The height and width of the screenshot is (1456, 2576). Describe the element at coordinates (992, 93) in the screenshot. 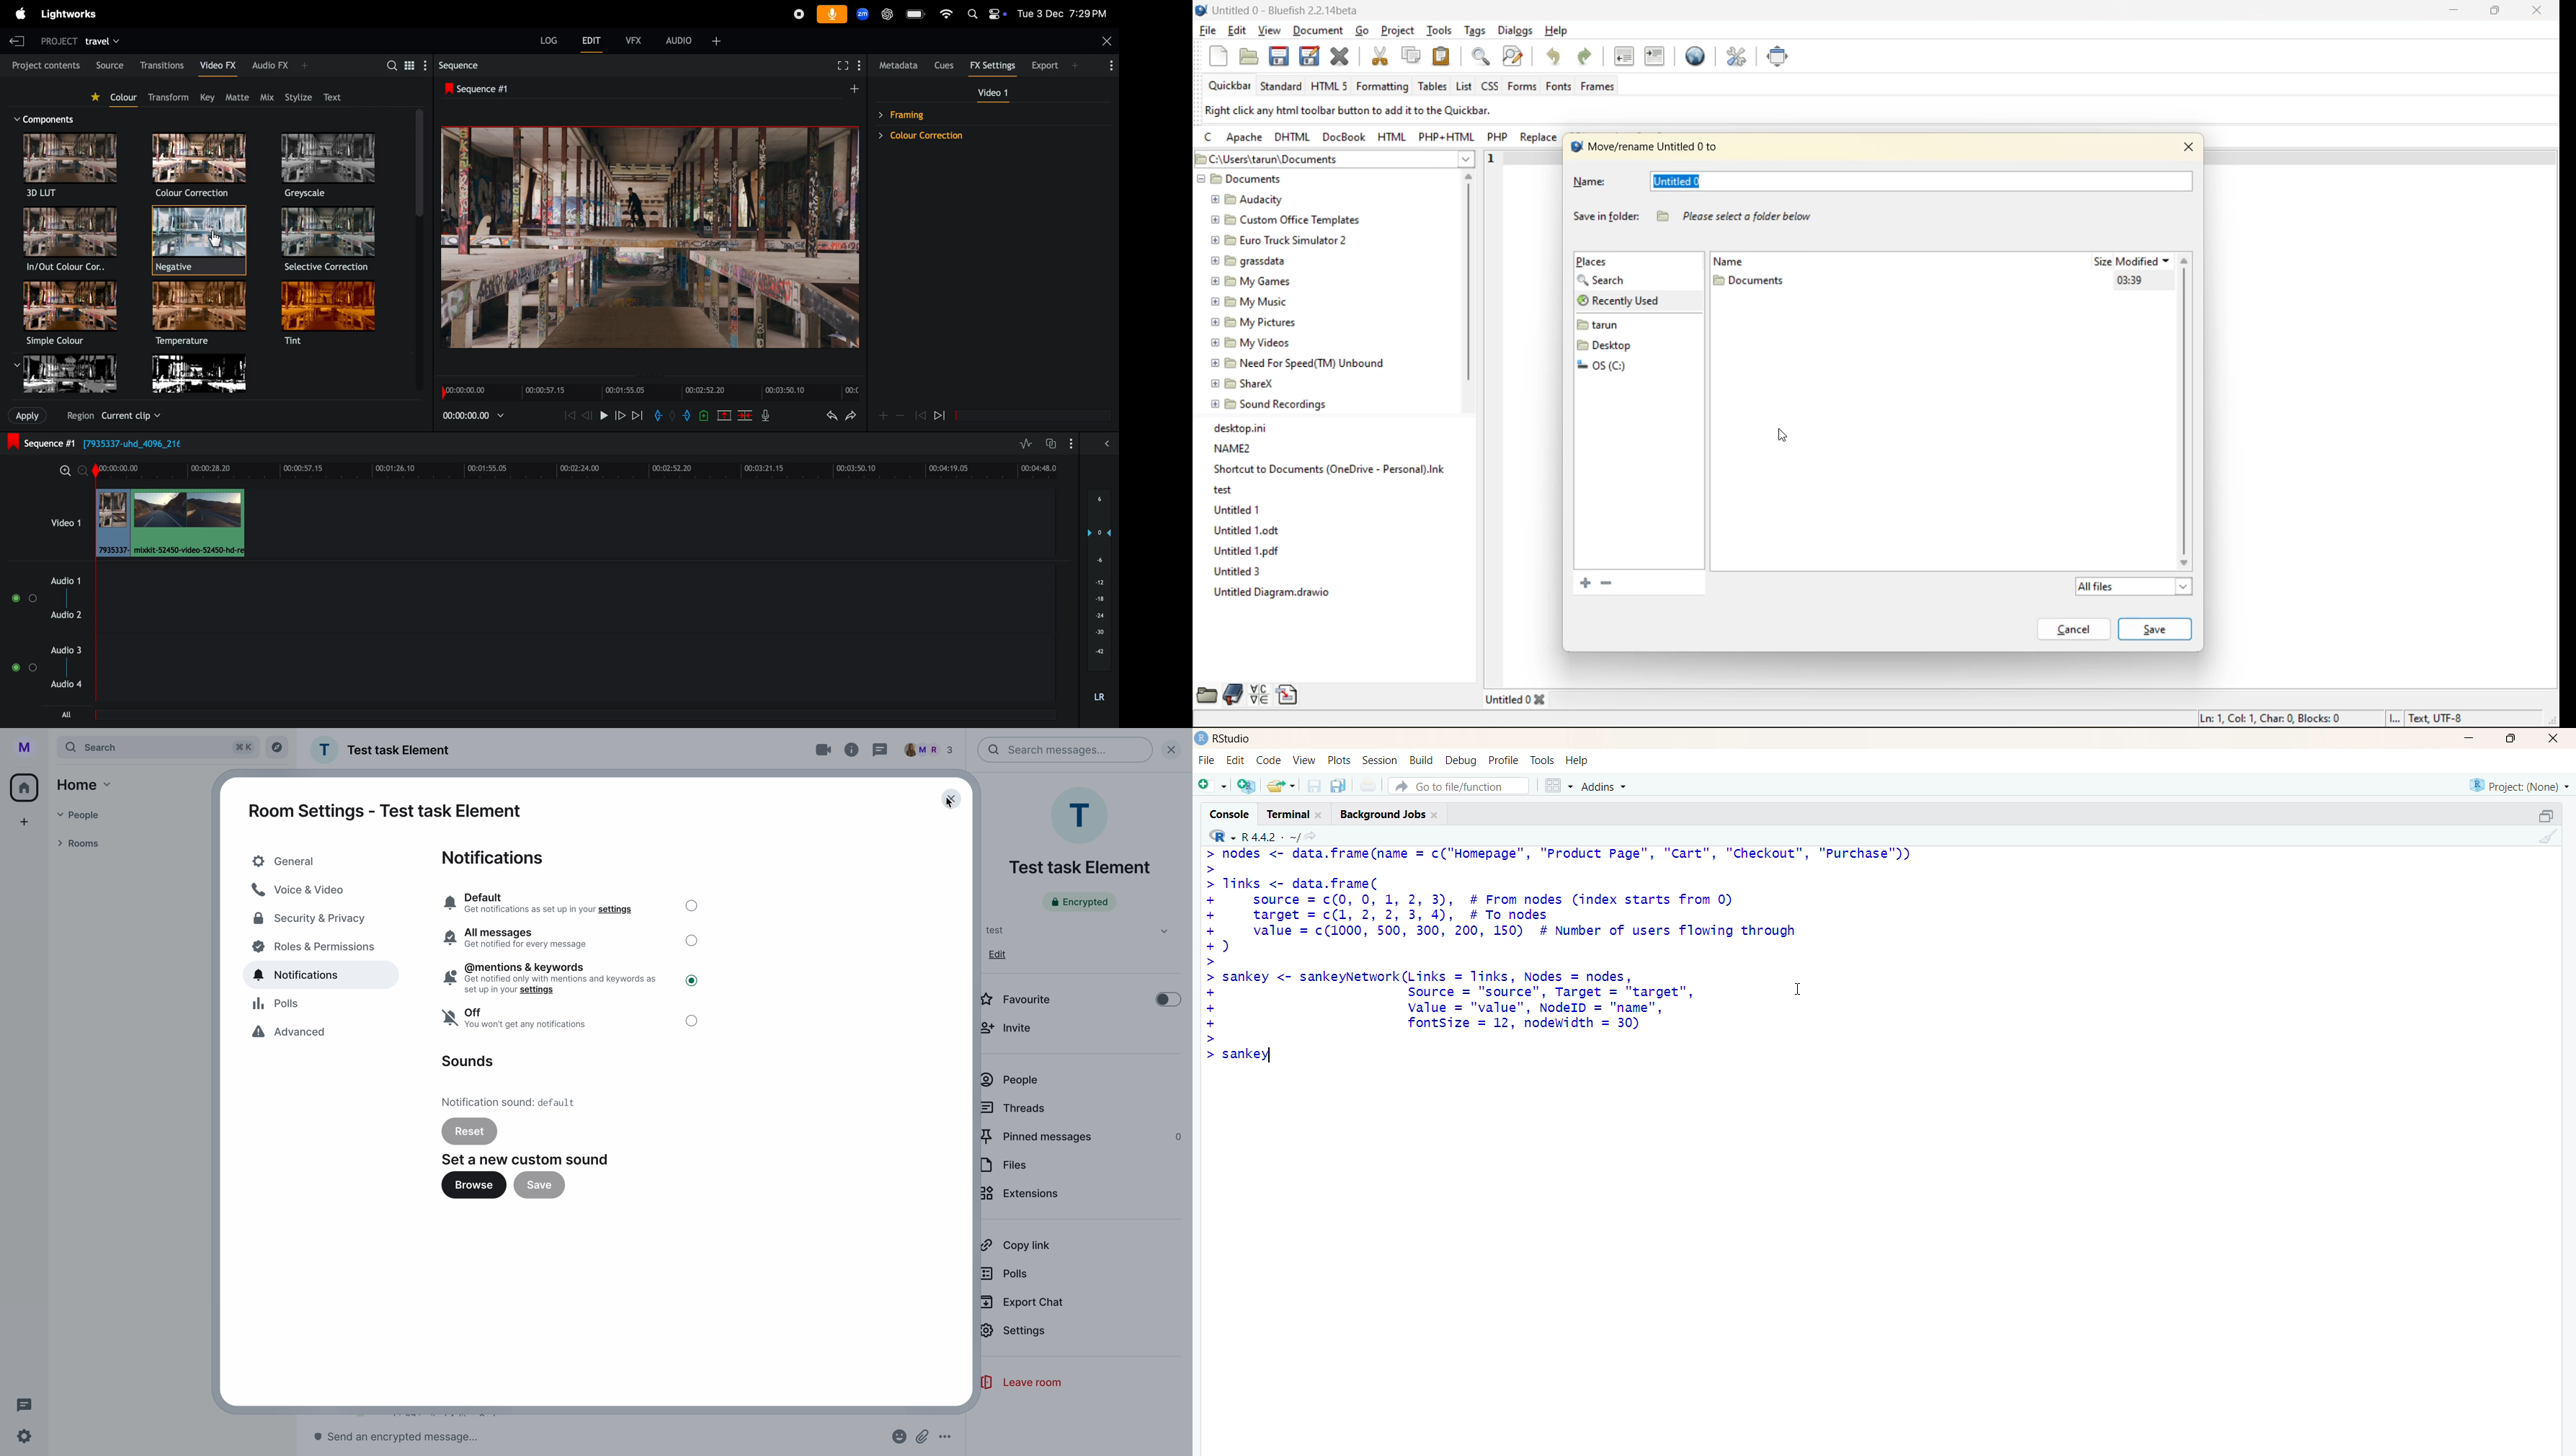

I see `video 1` at that location.